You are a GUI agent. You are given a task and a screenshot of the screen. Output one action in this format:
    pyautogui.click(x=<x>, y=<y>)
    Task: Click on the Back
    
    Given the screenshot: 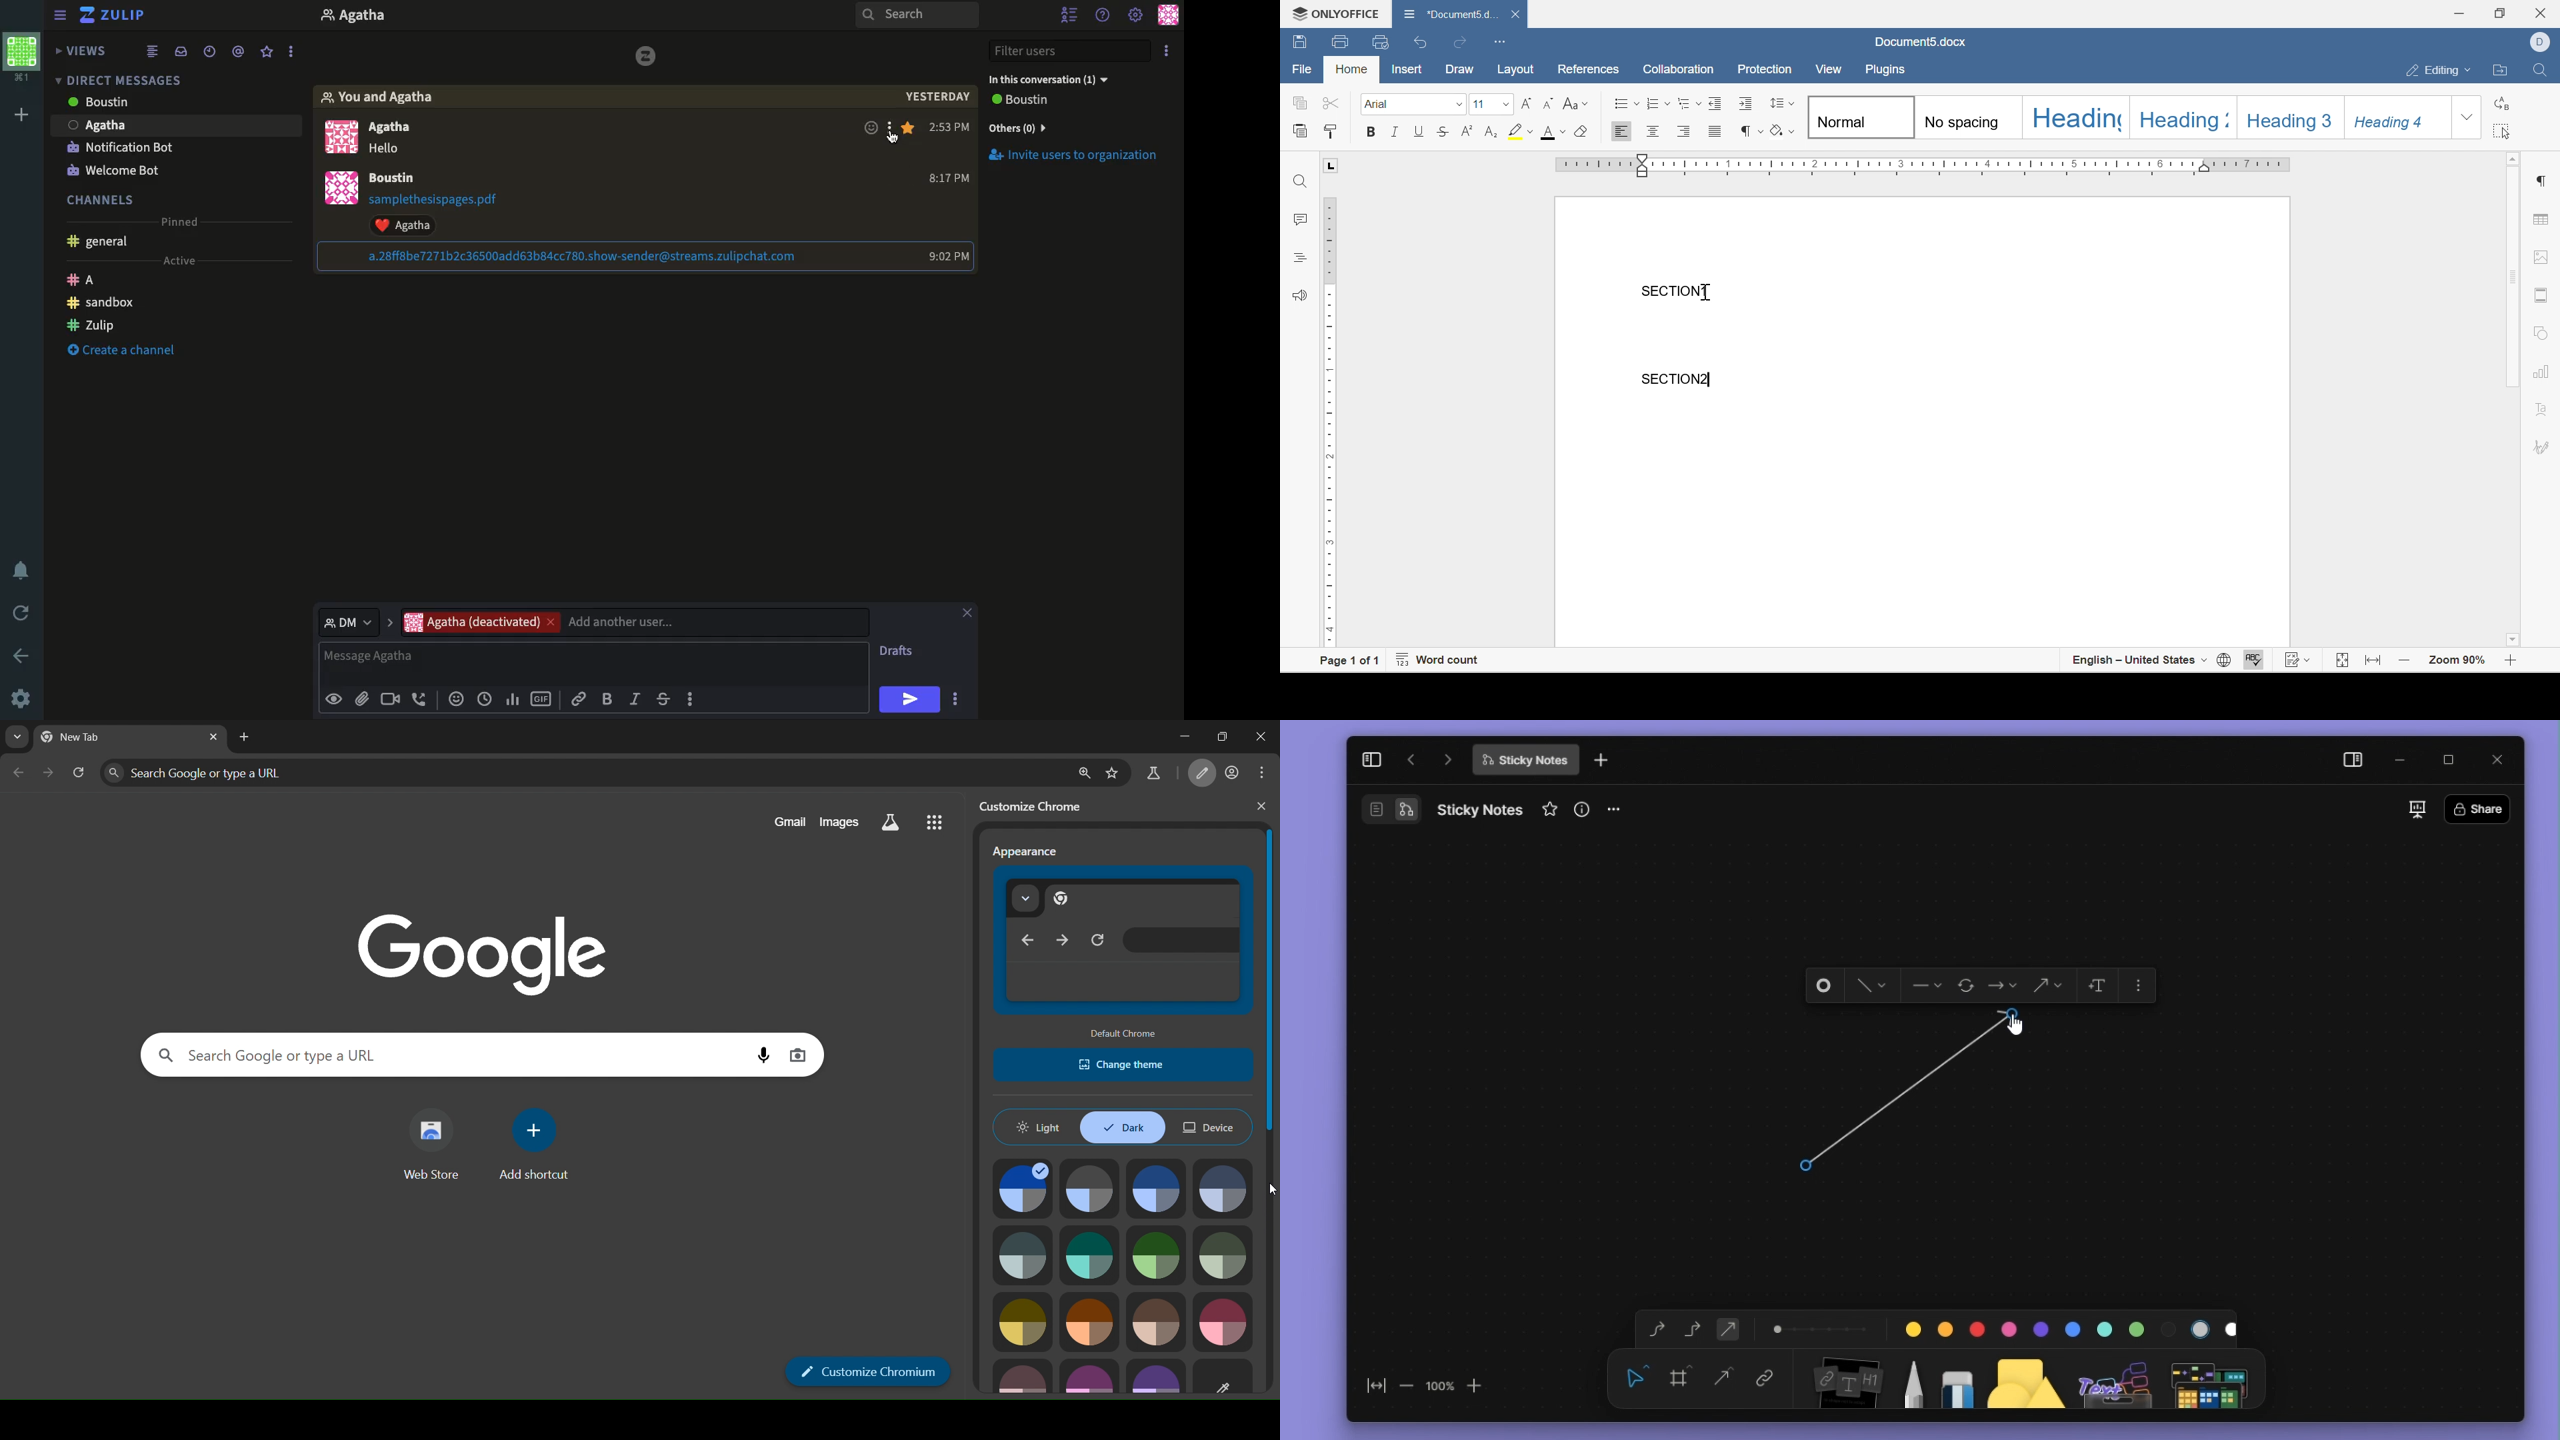 What is the action you would take?
    pyautogui.click(x=18, y=654)
    